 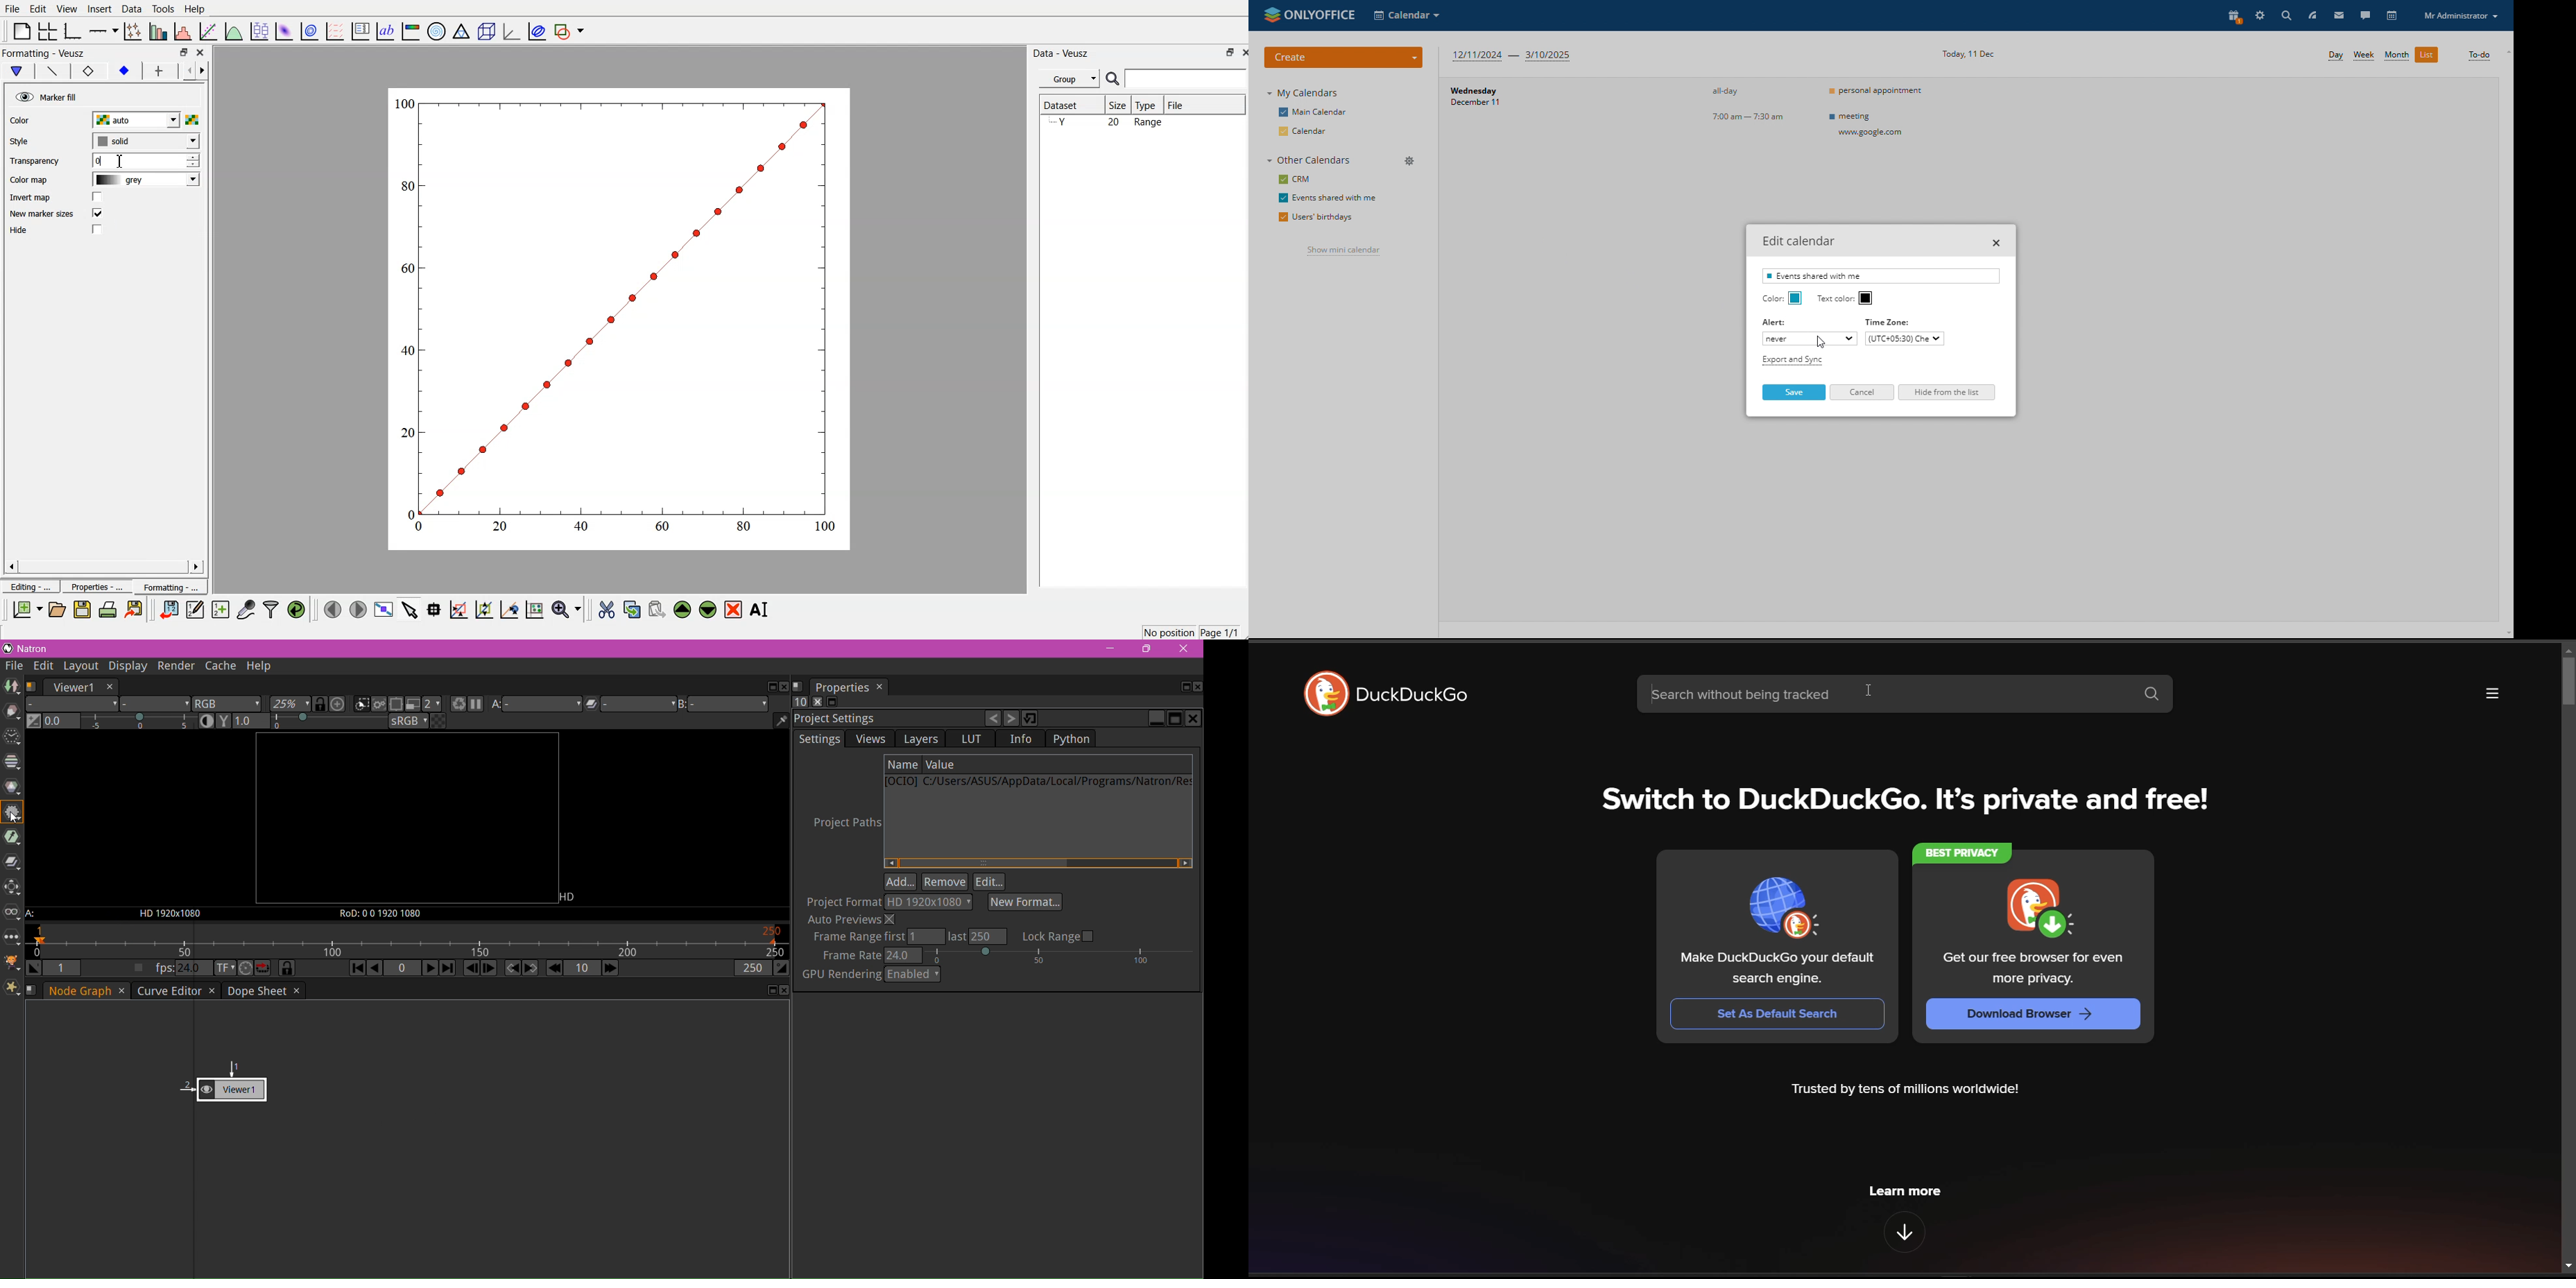 I want to click on Minimize pane, so click(x=1156, y=718).